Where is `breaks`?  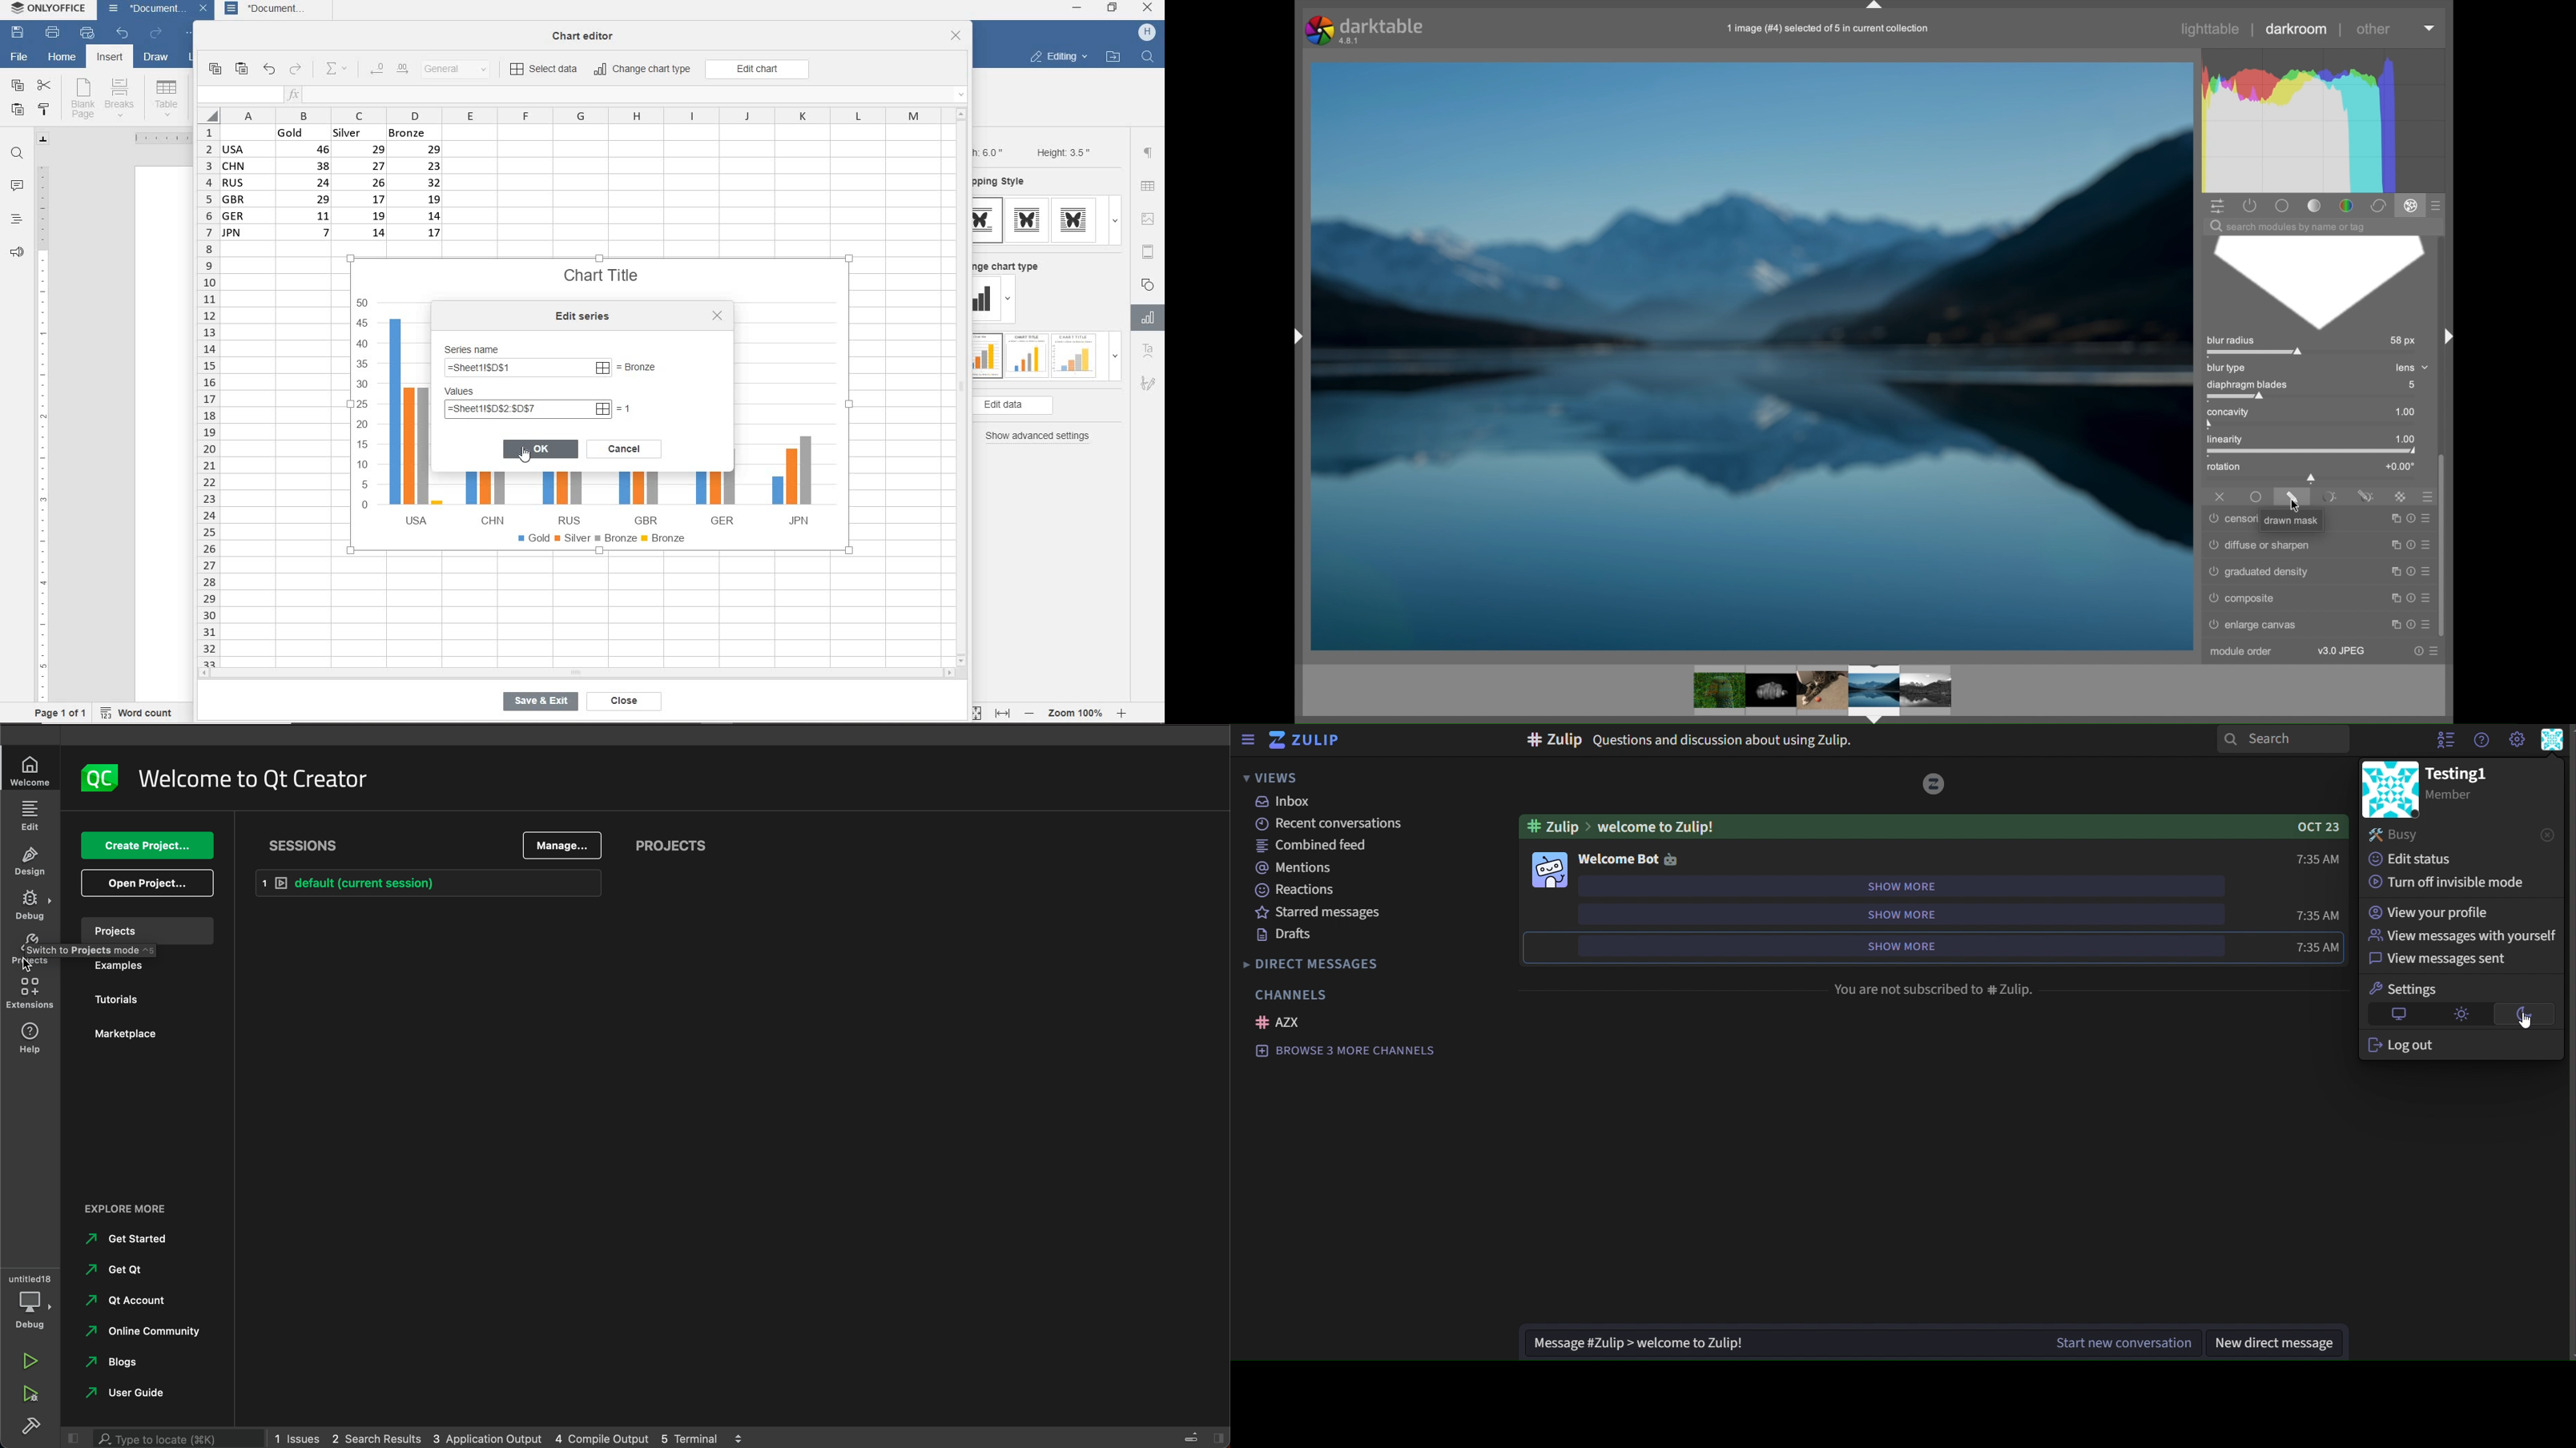 breaks is located at coordinates (122, 98).